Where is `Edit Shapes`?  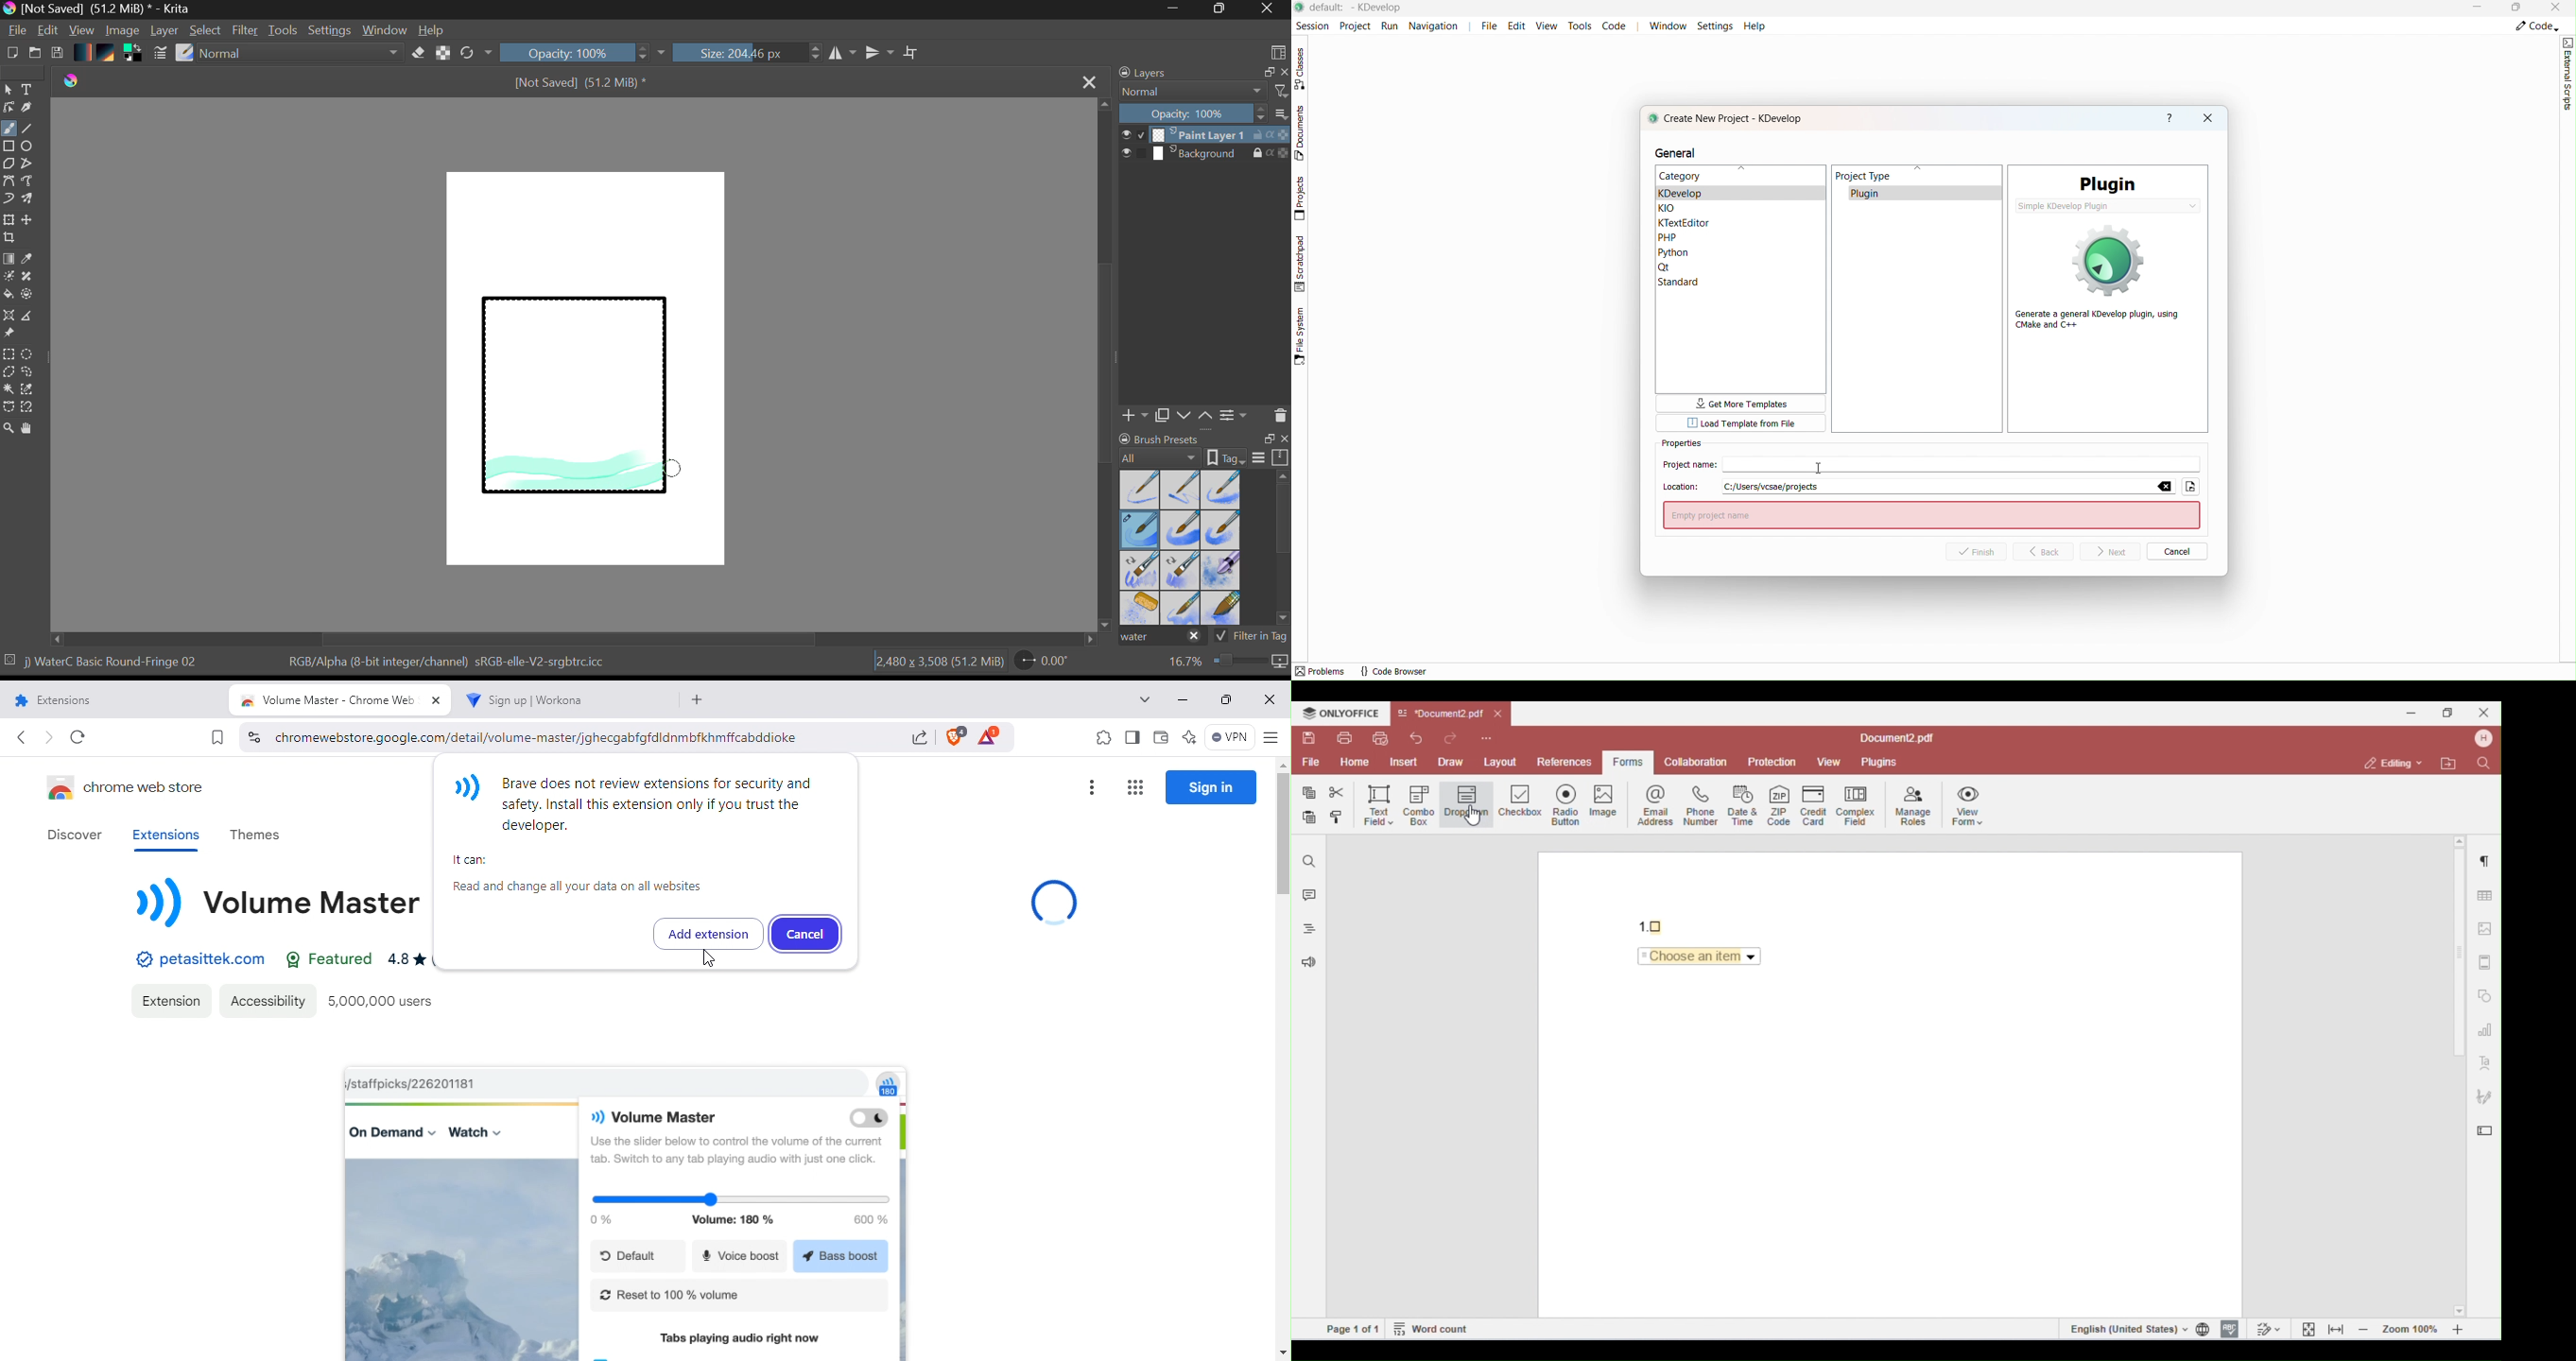
Edit Shapes is located at coordinates (8, 109).